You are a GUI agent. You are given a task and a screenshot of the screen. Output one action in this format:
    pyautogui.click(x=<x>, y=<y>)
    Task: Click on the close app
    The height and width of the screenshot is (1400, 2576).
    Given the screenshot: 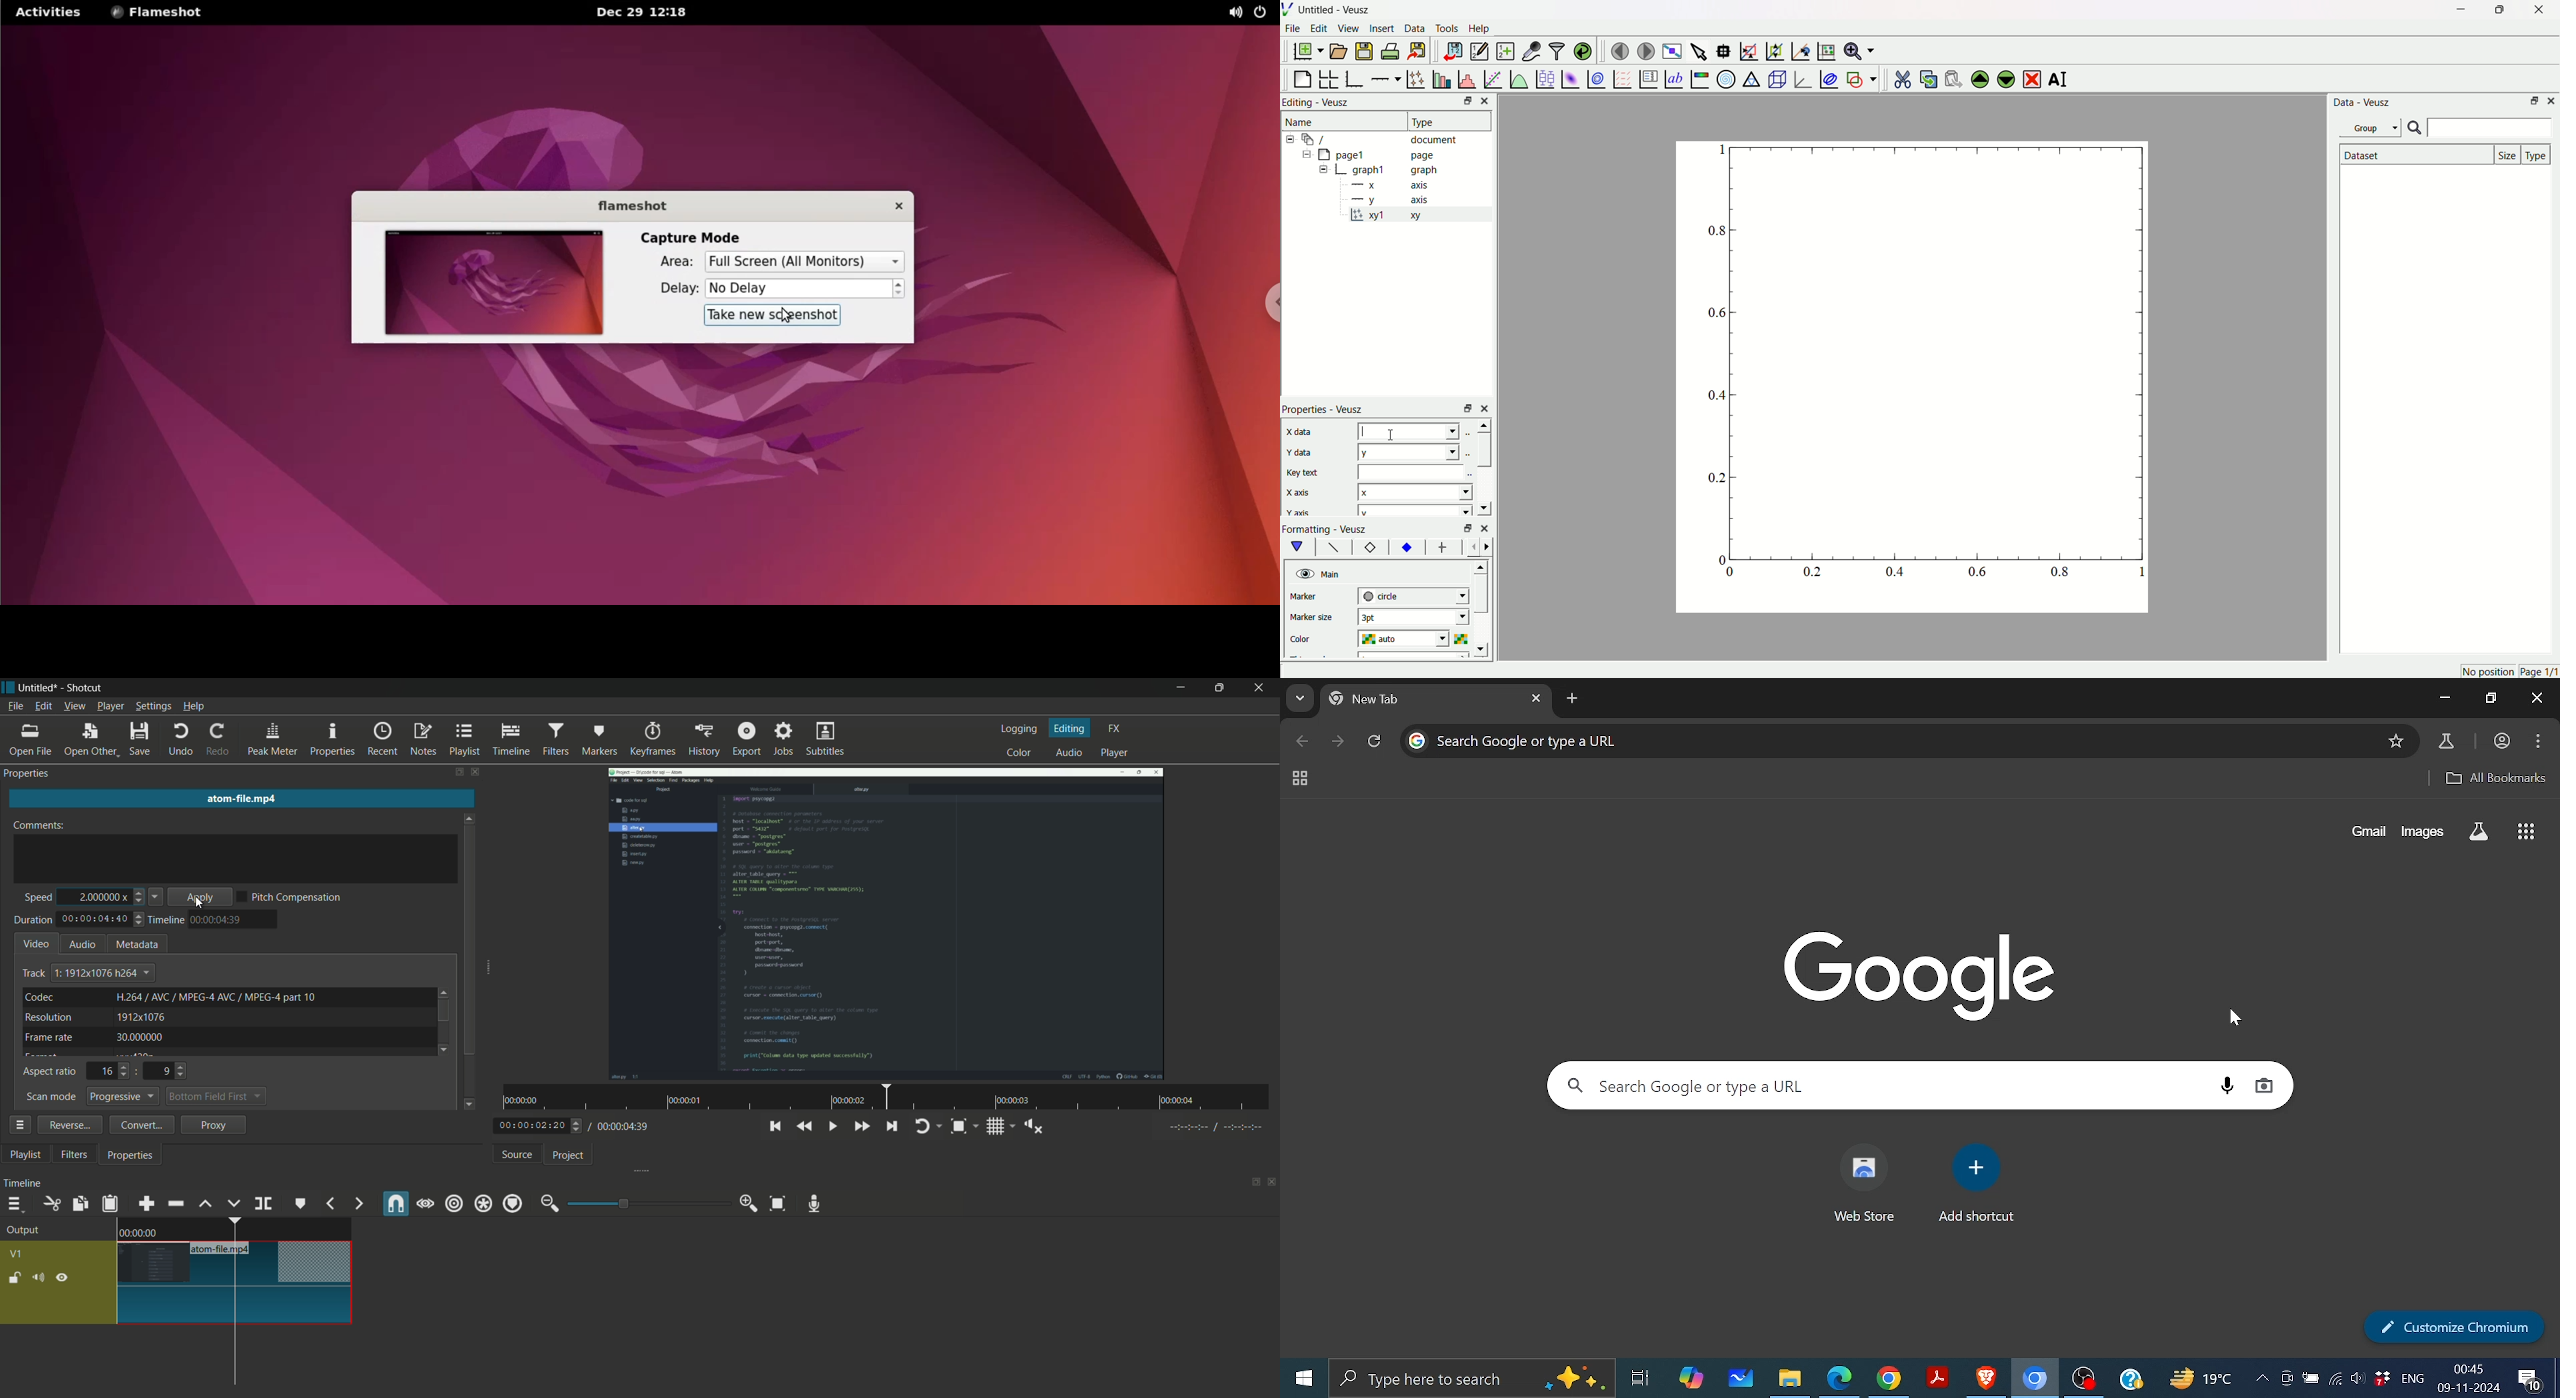 What is the action you would take?
    pyautogui.click(x=1263, y=688)
    